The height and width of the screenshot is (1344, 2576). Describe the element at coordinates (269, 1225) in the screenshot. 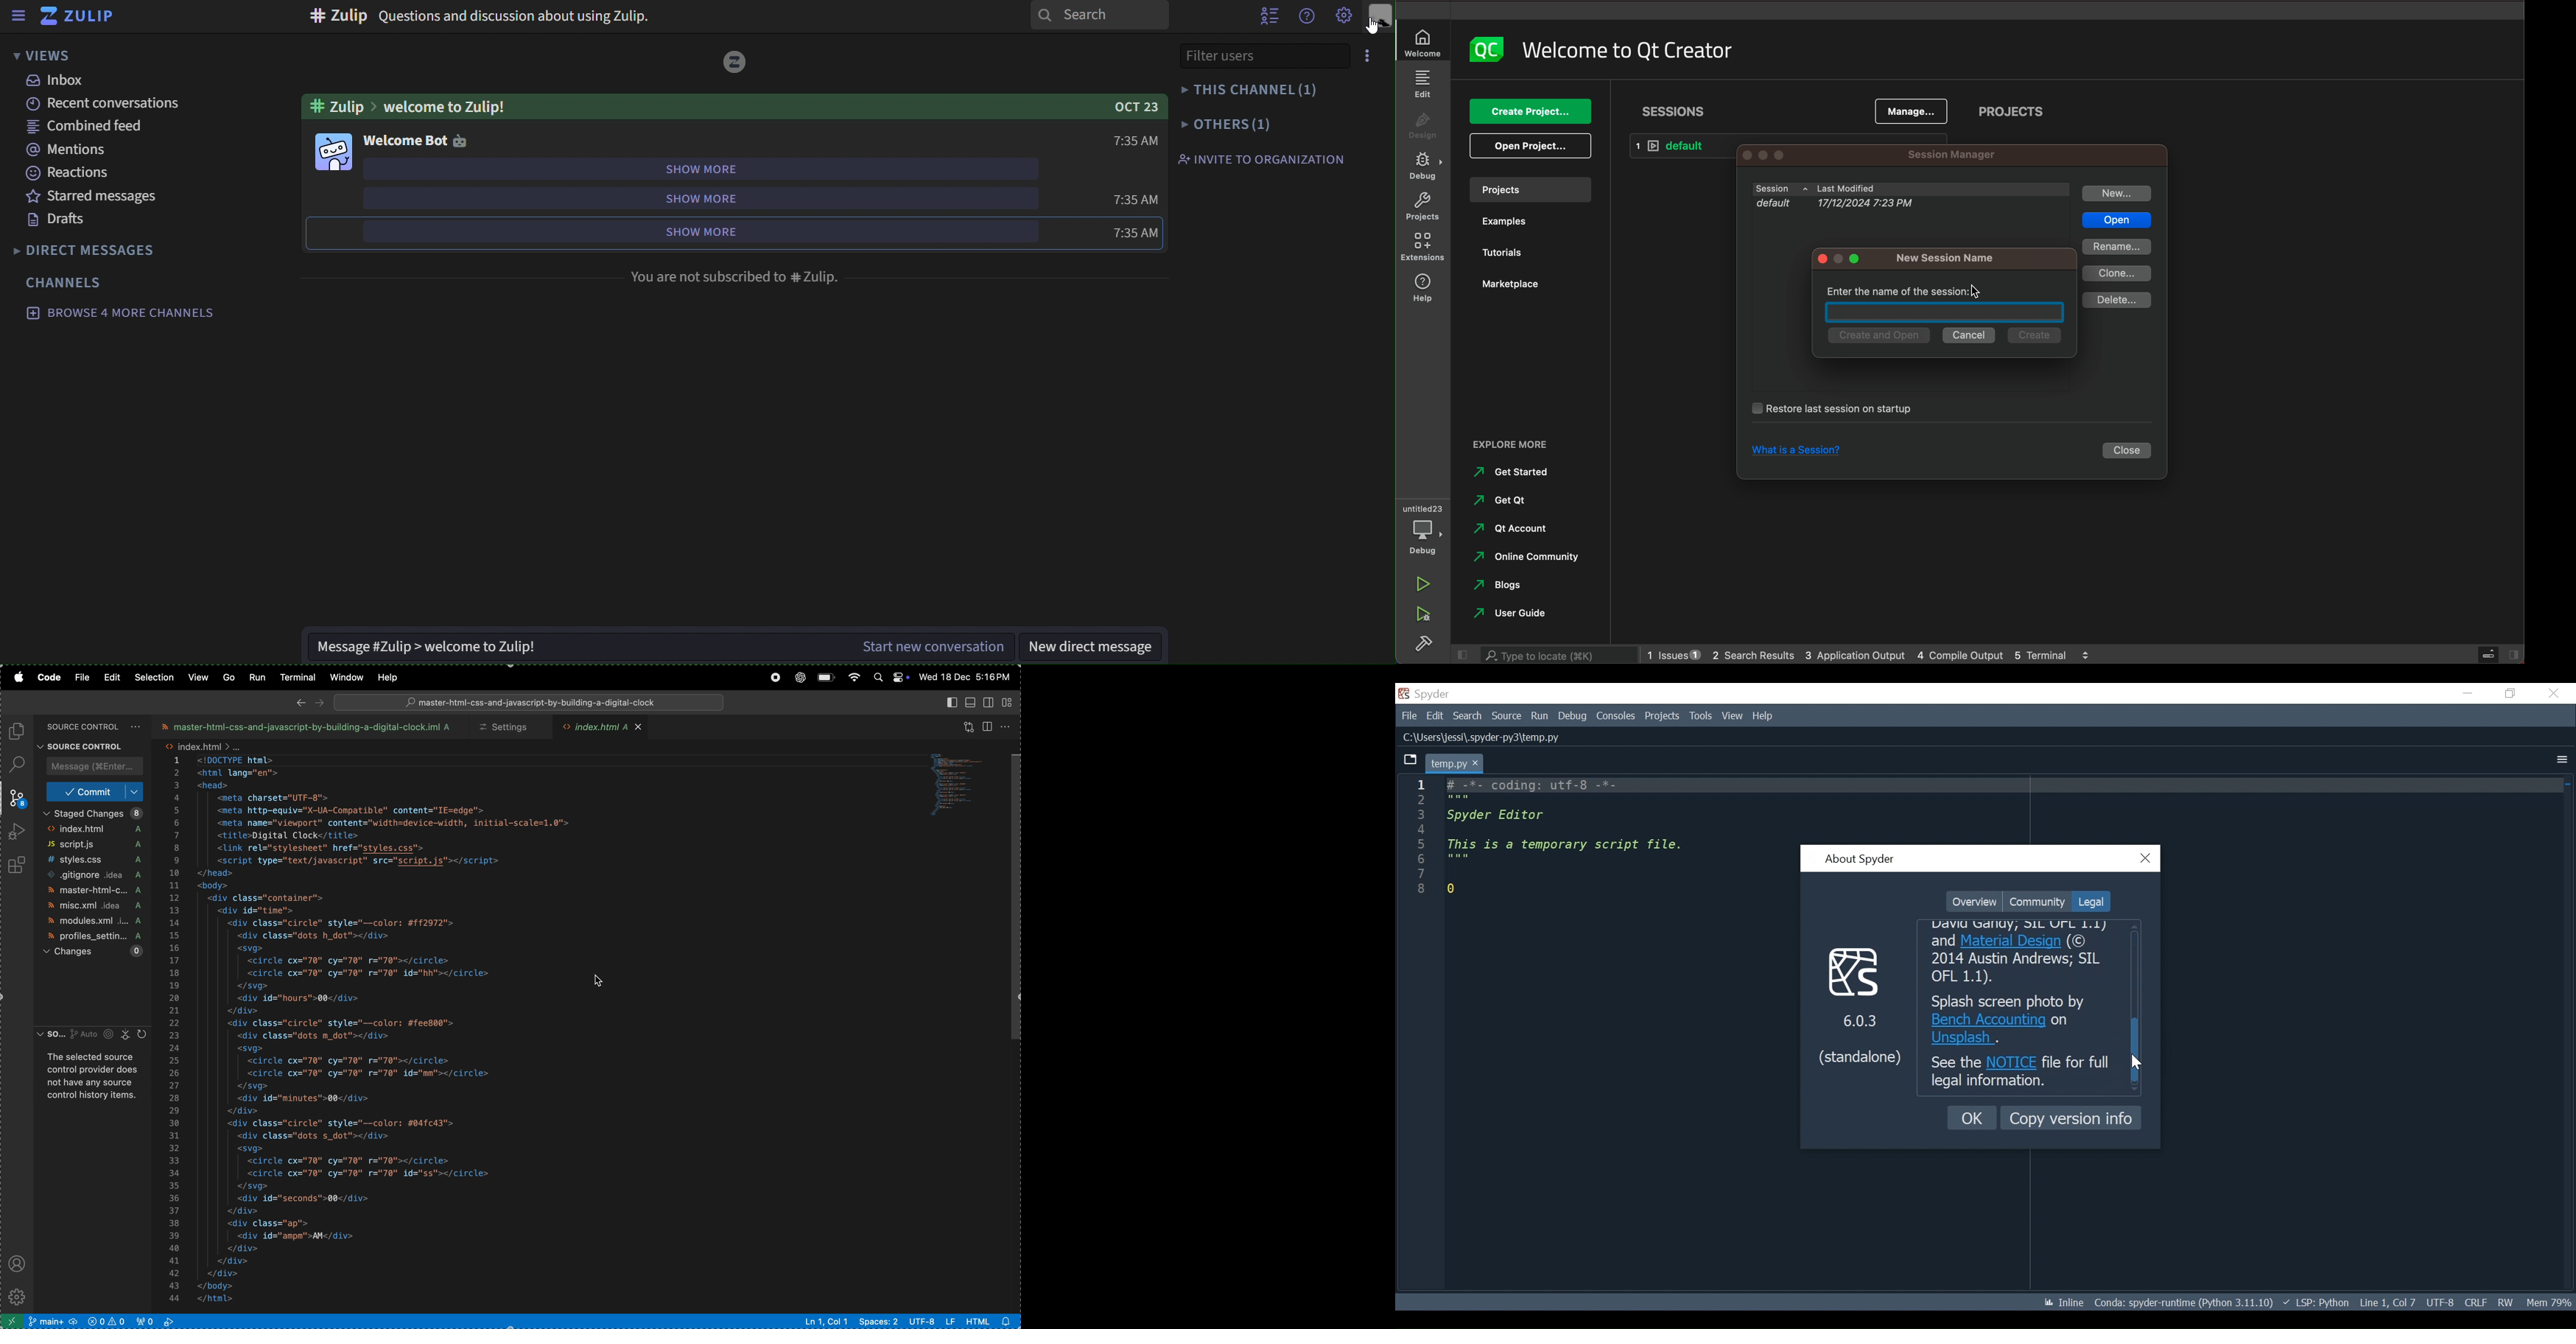

I see `<div class="ap">` at that location.